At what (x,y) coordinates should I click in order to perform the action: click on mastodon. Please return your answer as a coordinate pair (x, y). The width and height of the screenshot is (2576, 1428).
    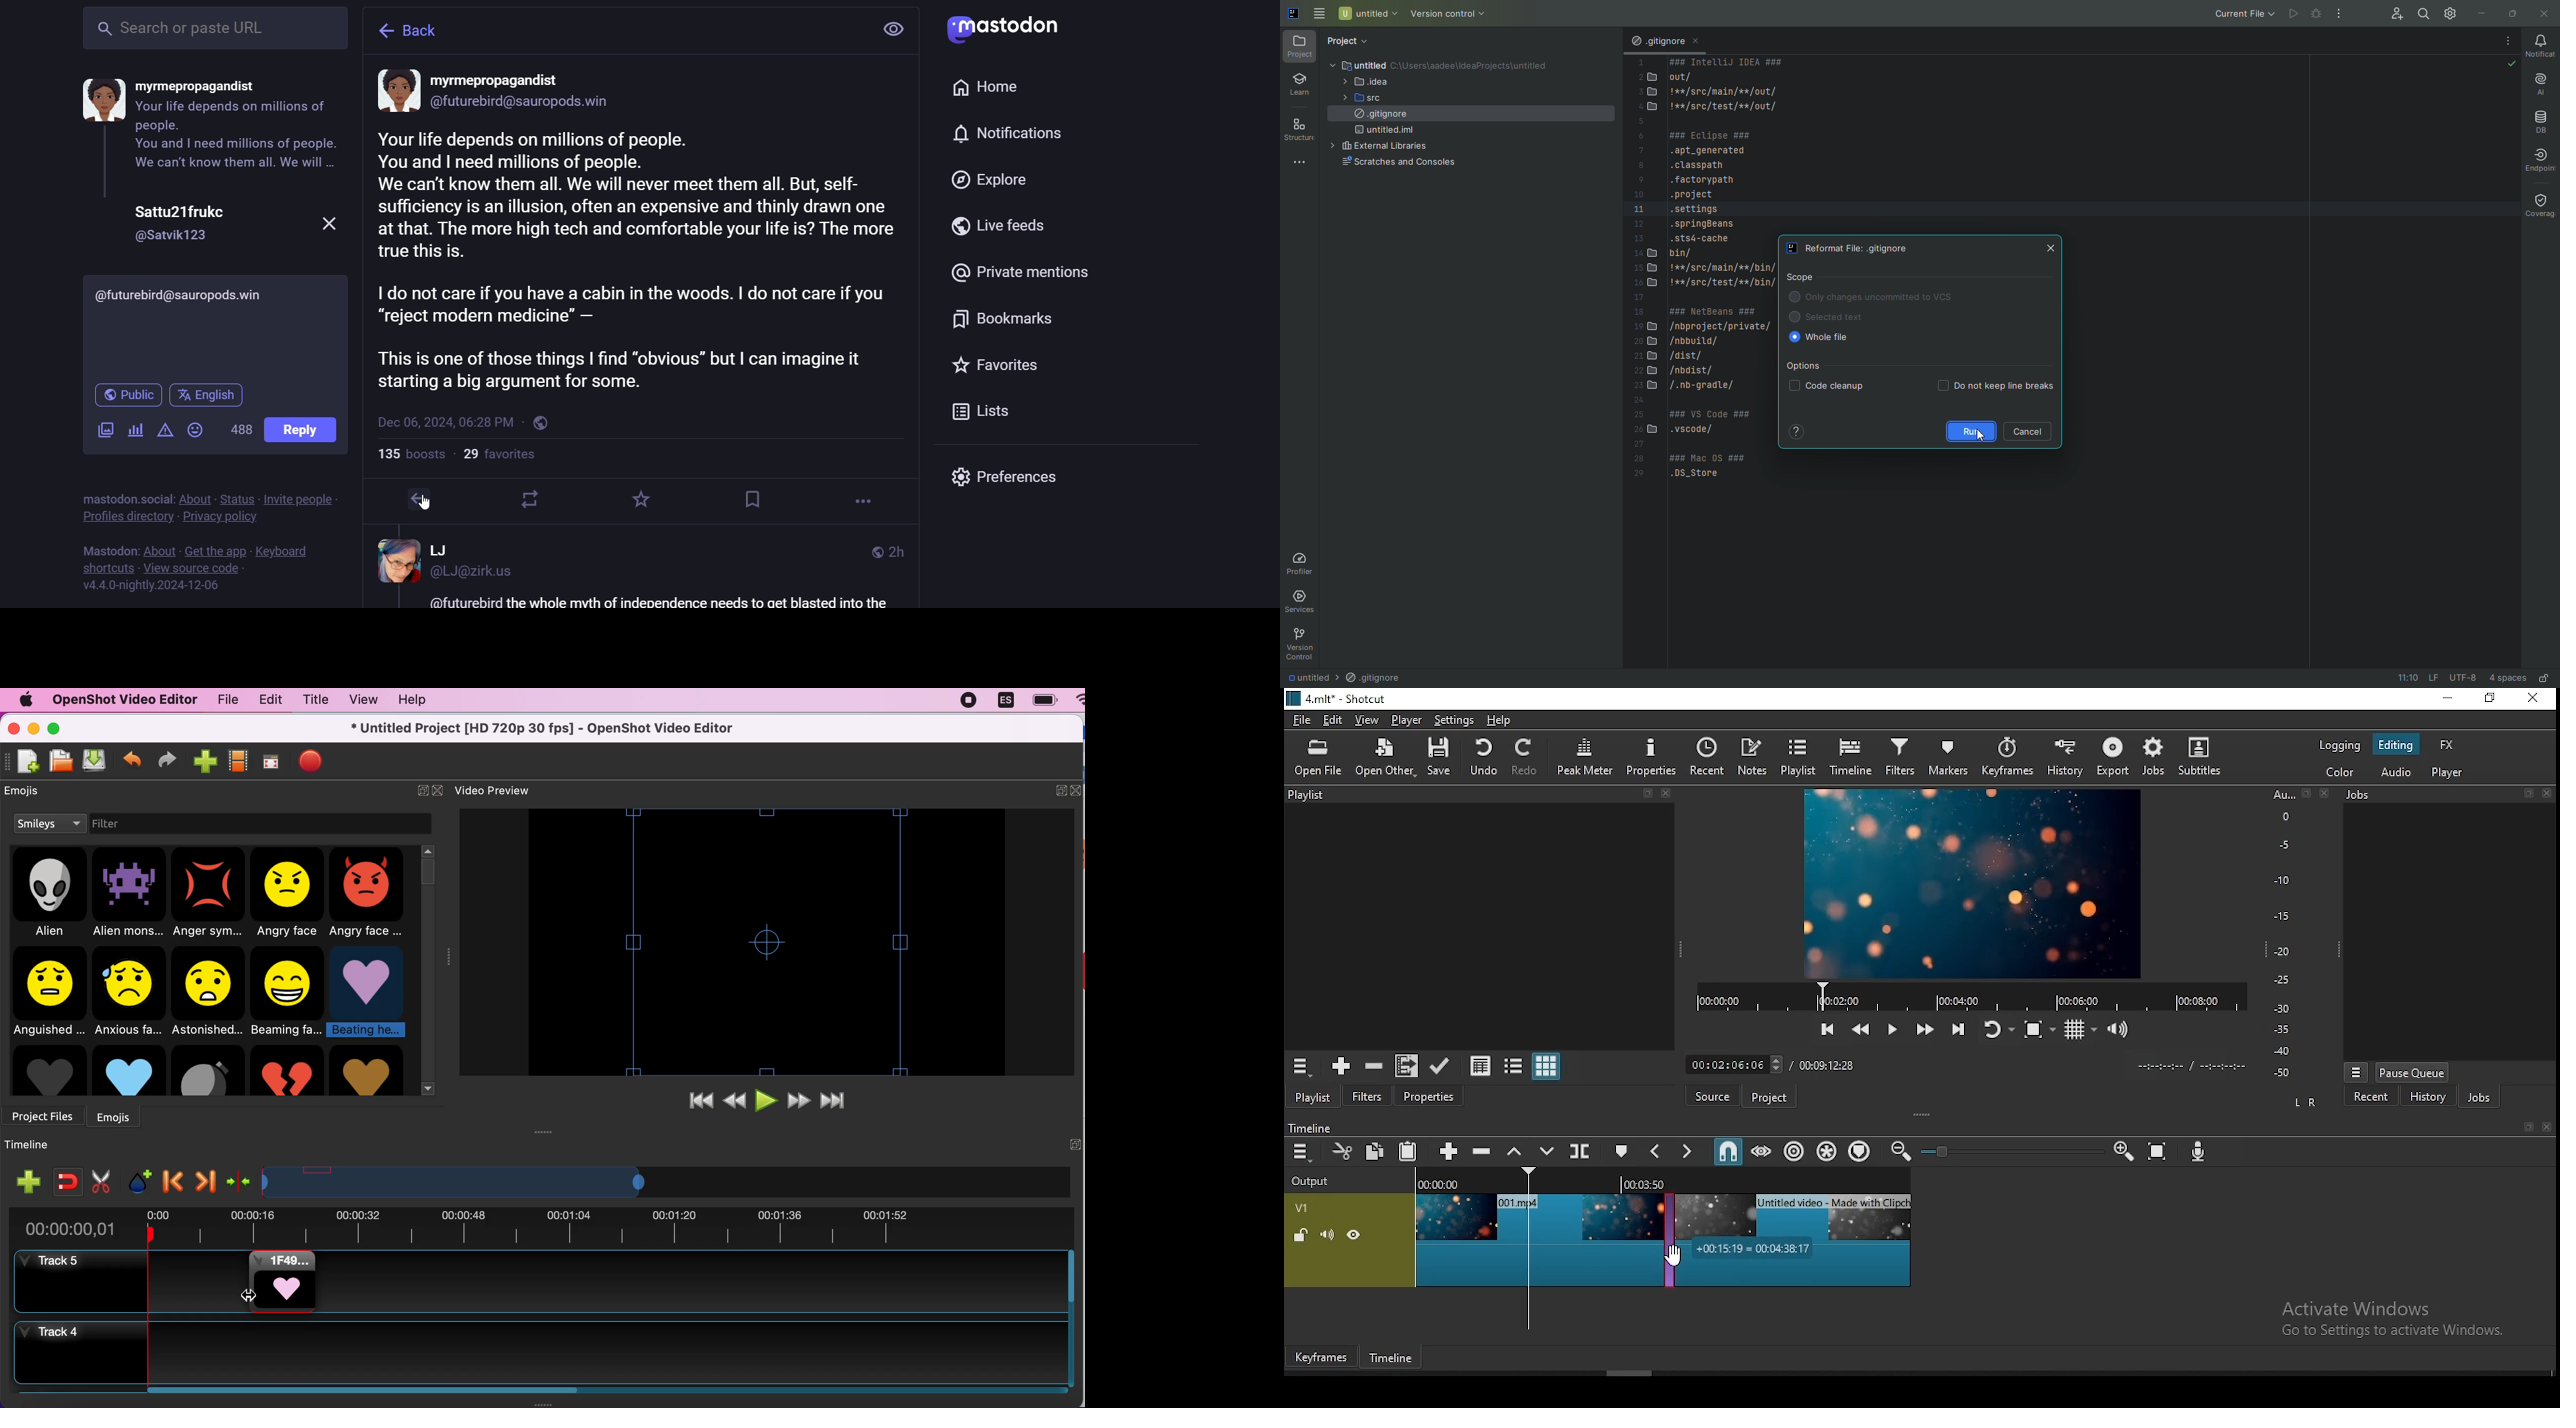
    Looking at the image, I should click on (111, 550).